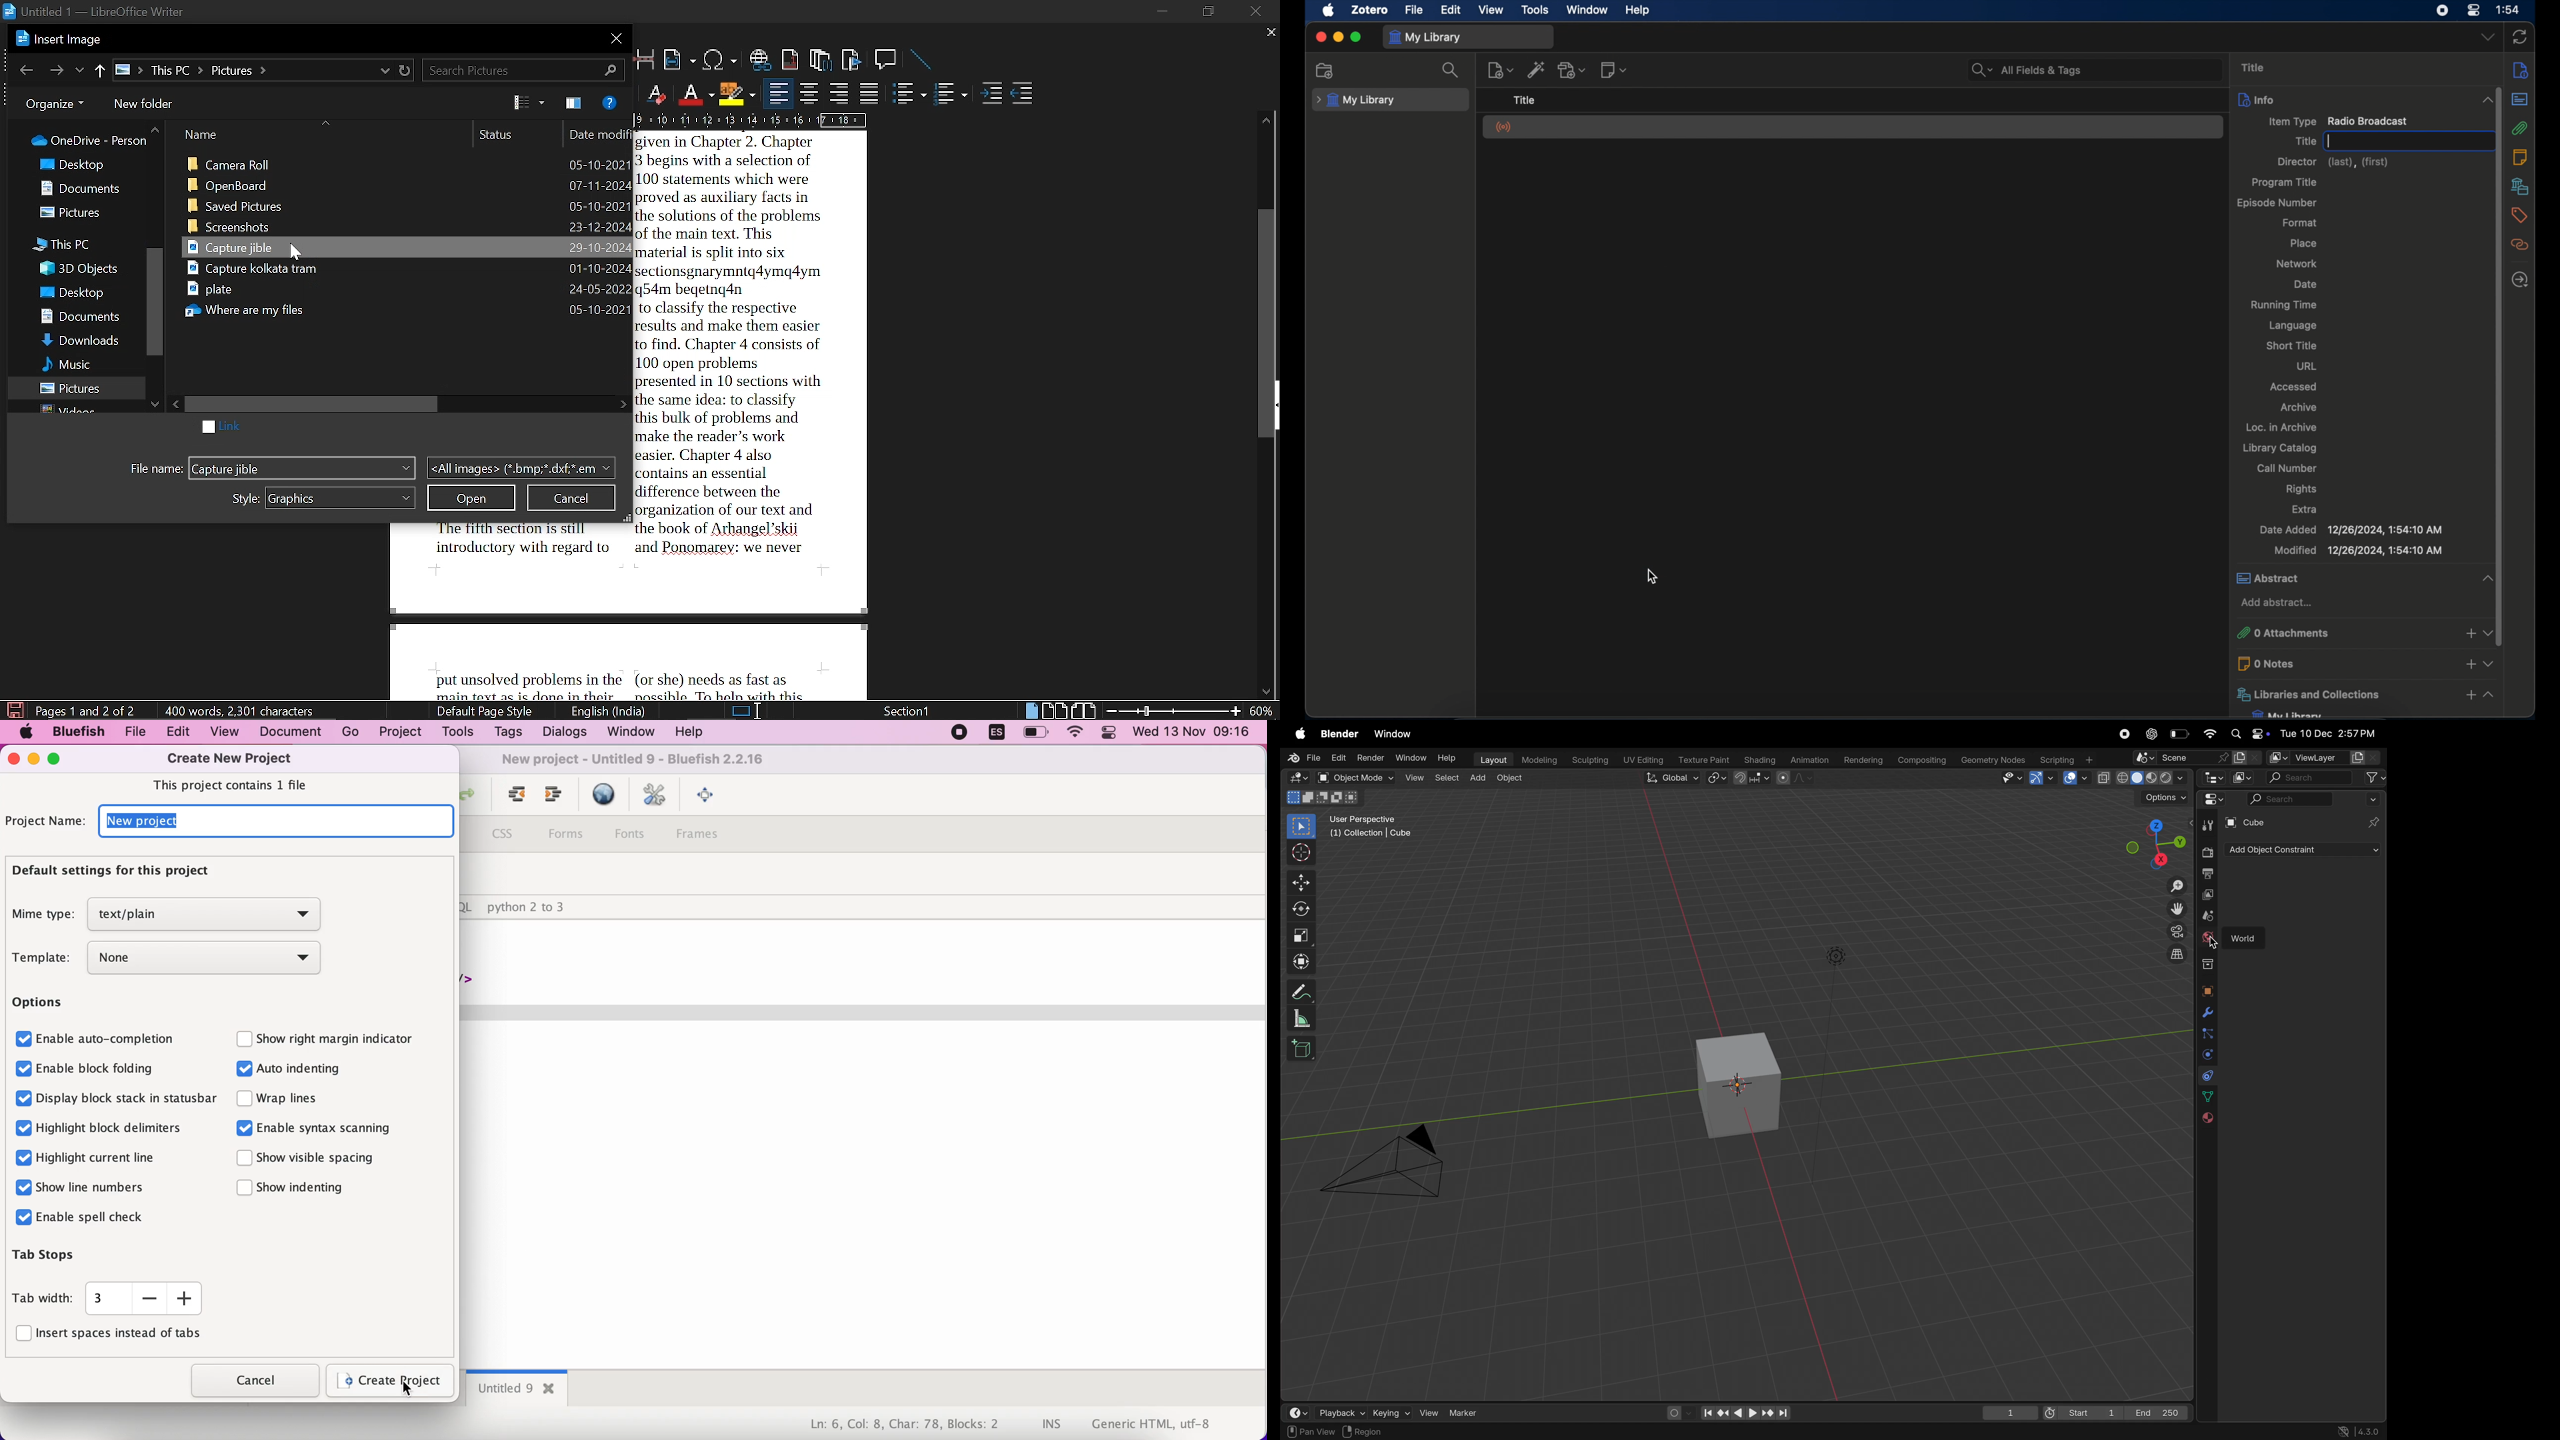 The width and height of the screenshot is (2576, 1456). Describe the element at coordinates (2243, 777) in the screenshot. I see `Display mode` at that location.